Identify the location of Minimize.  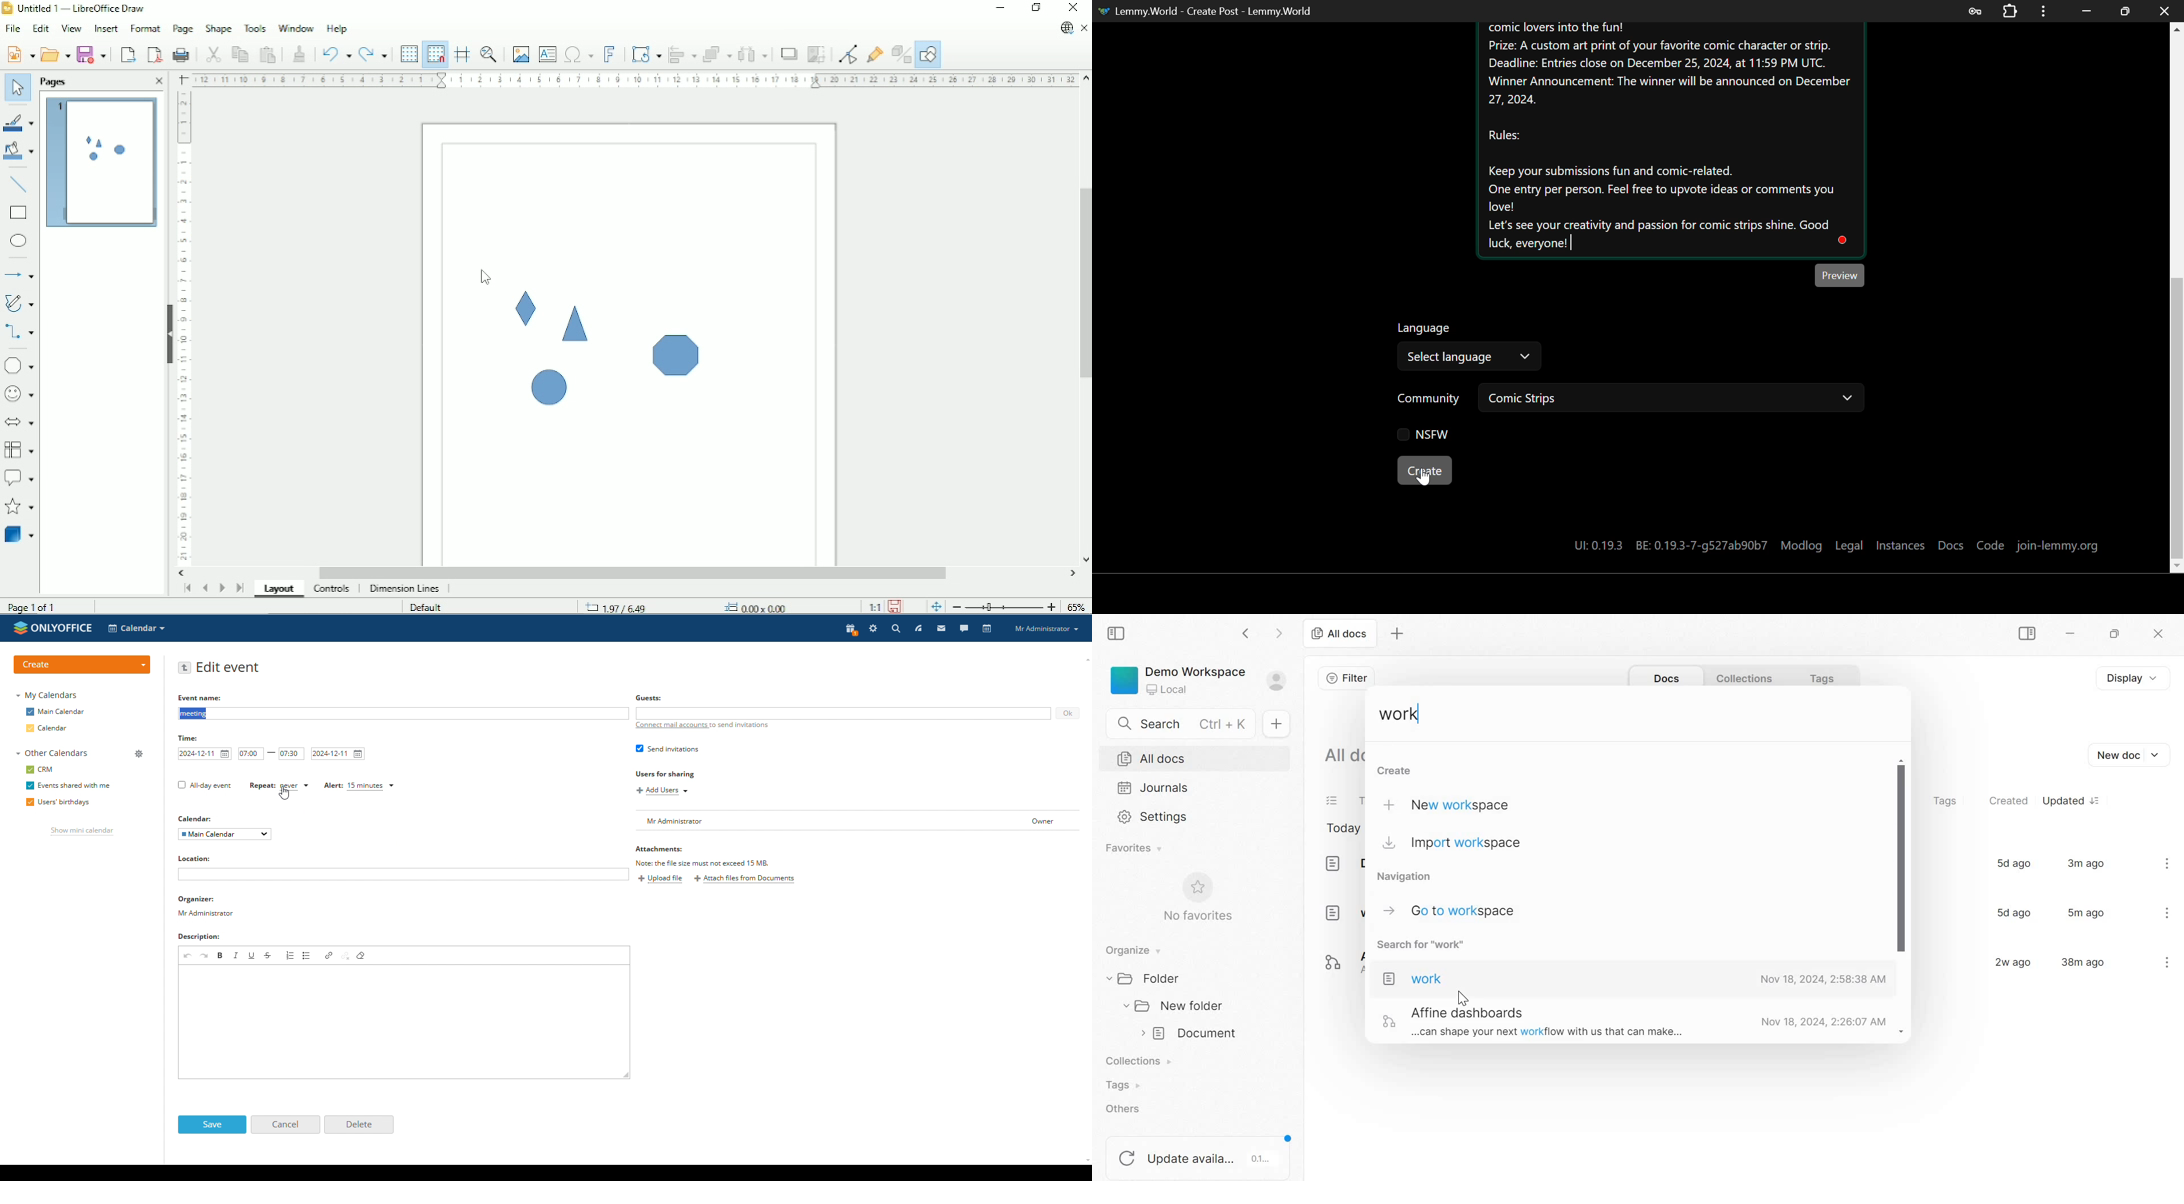
(1002, 8).